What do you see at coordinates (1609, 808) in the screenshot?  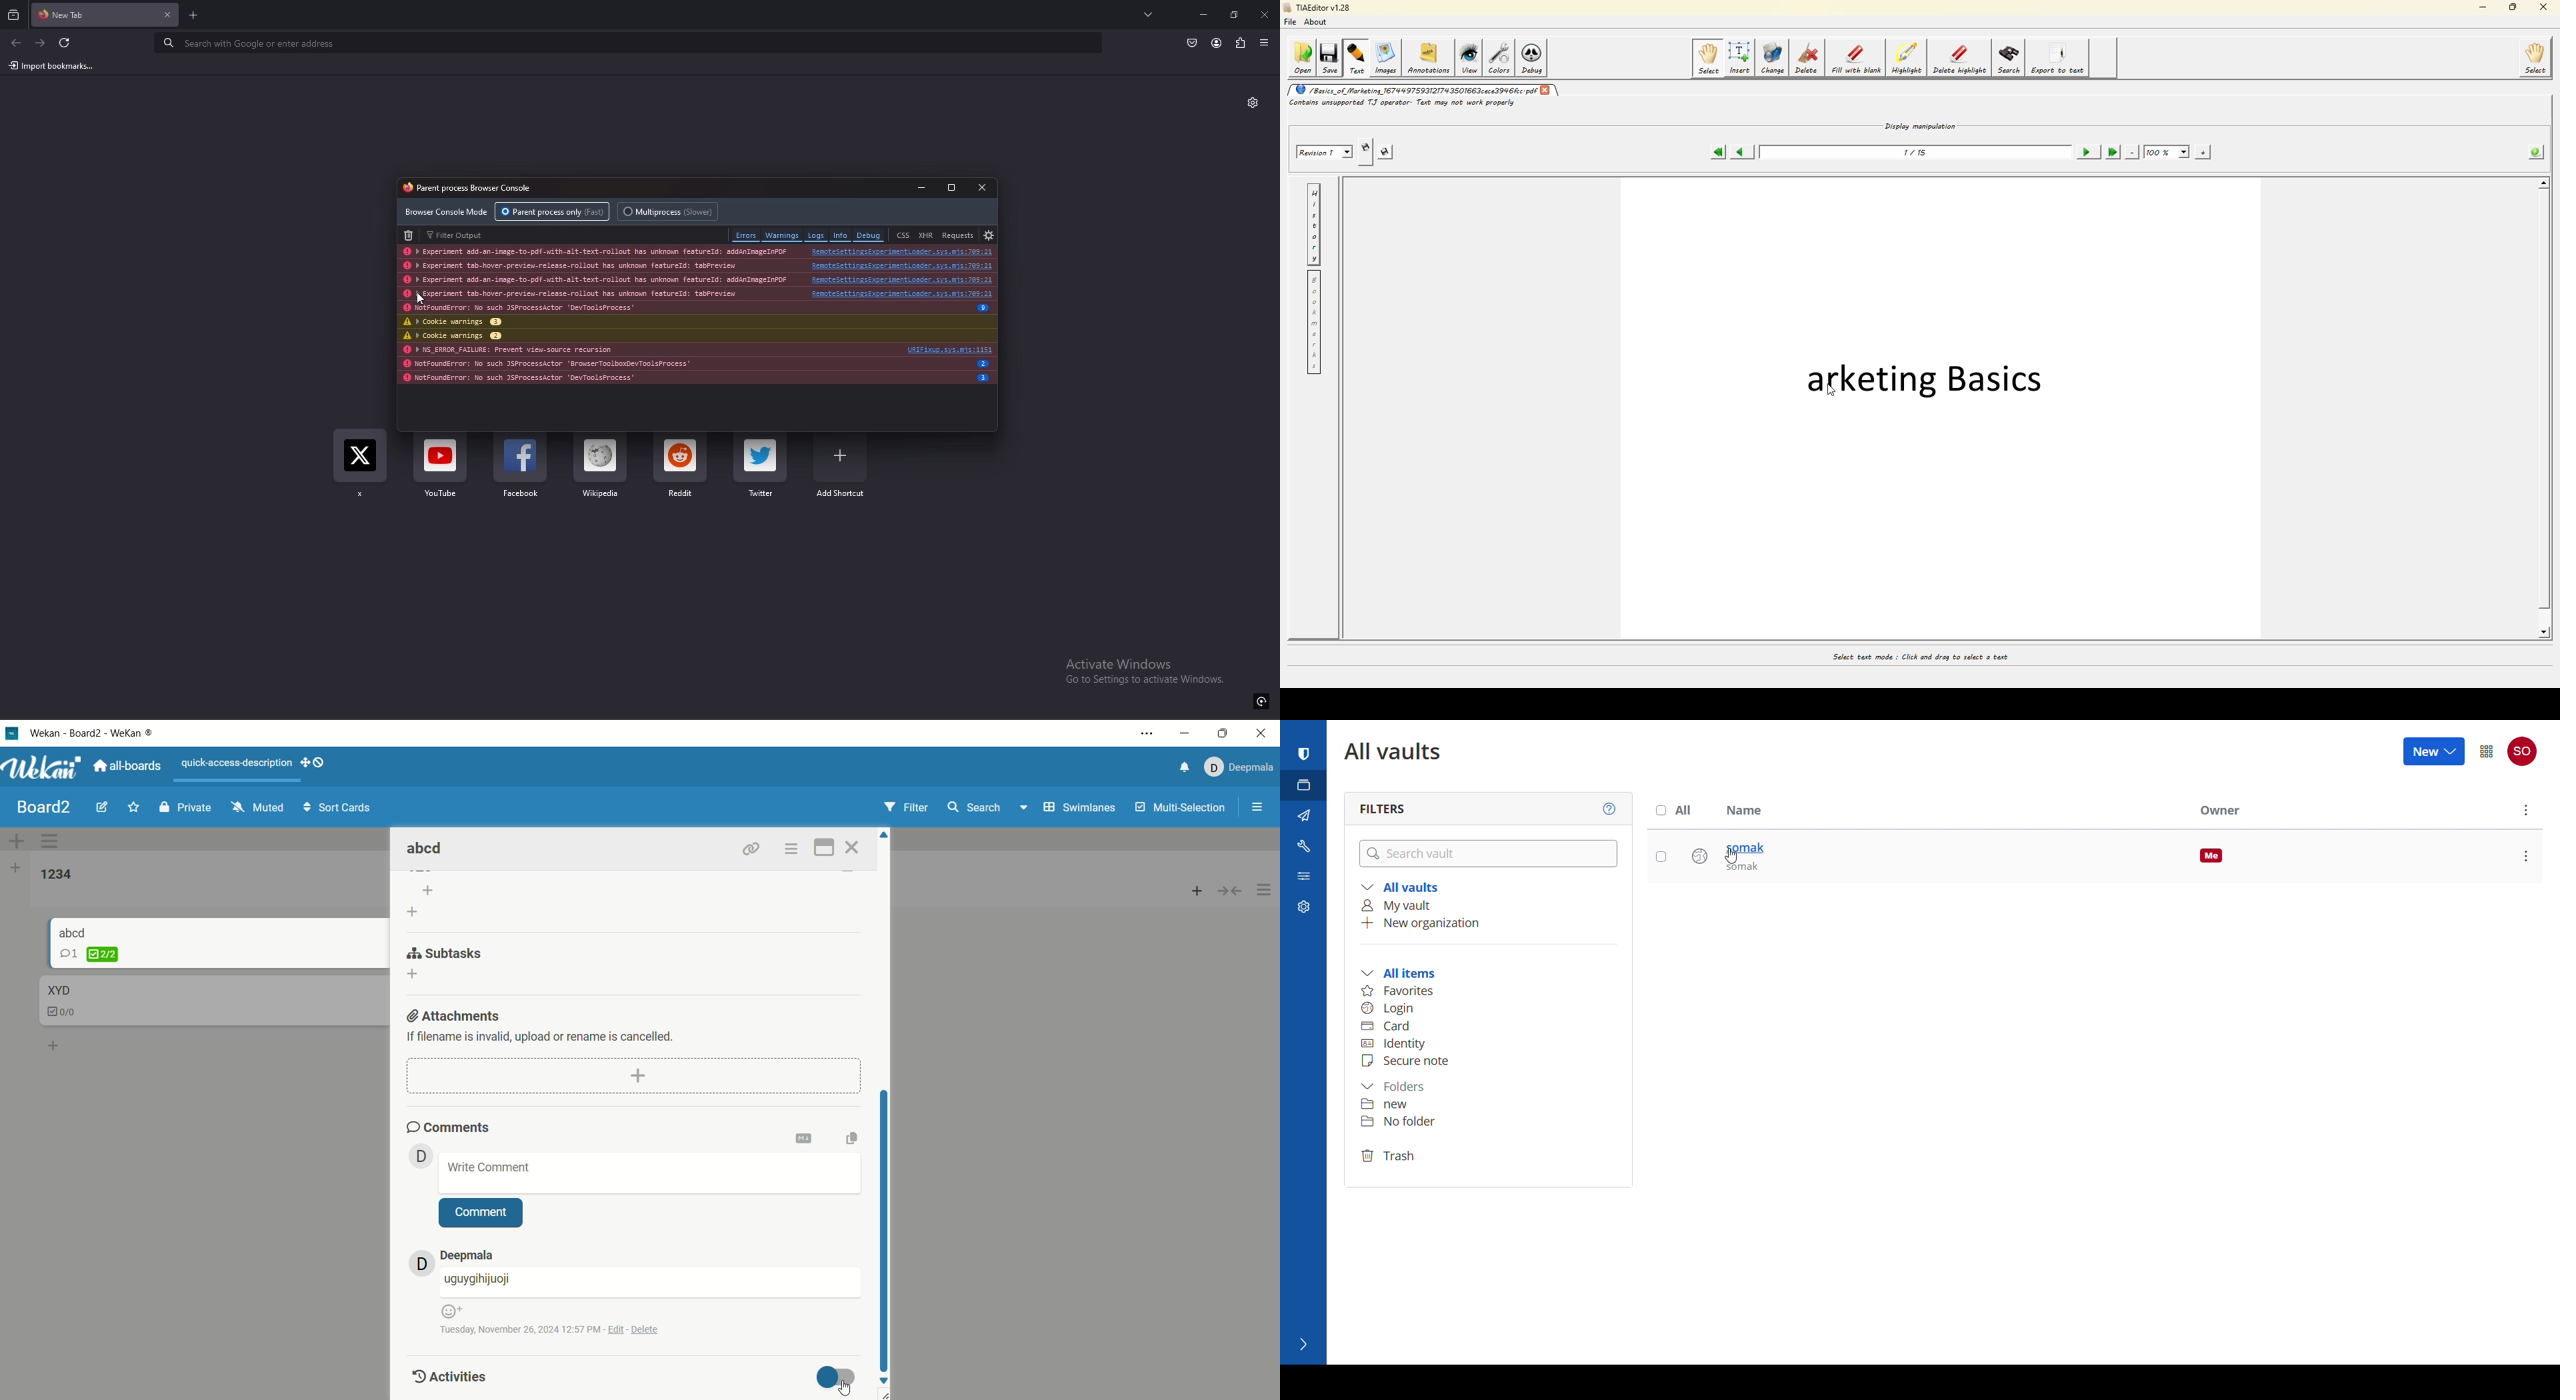 I see `help` at bounding box center [1609, 808].